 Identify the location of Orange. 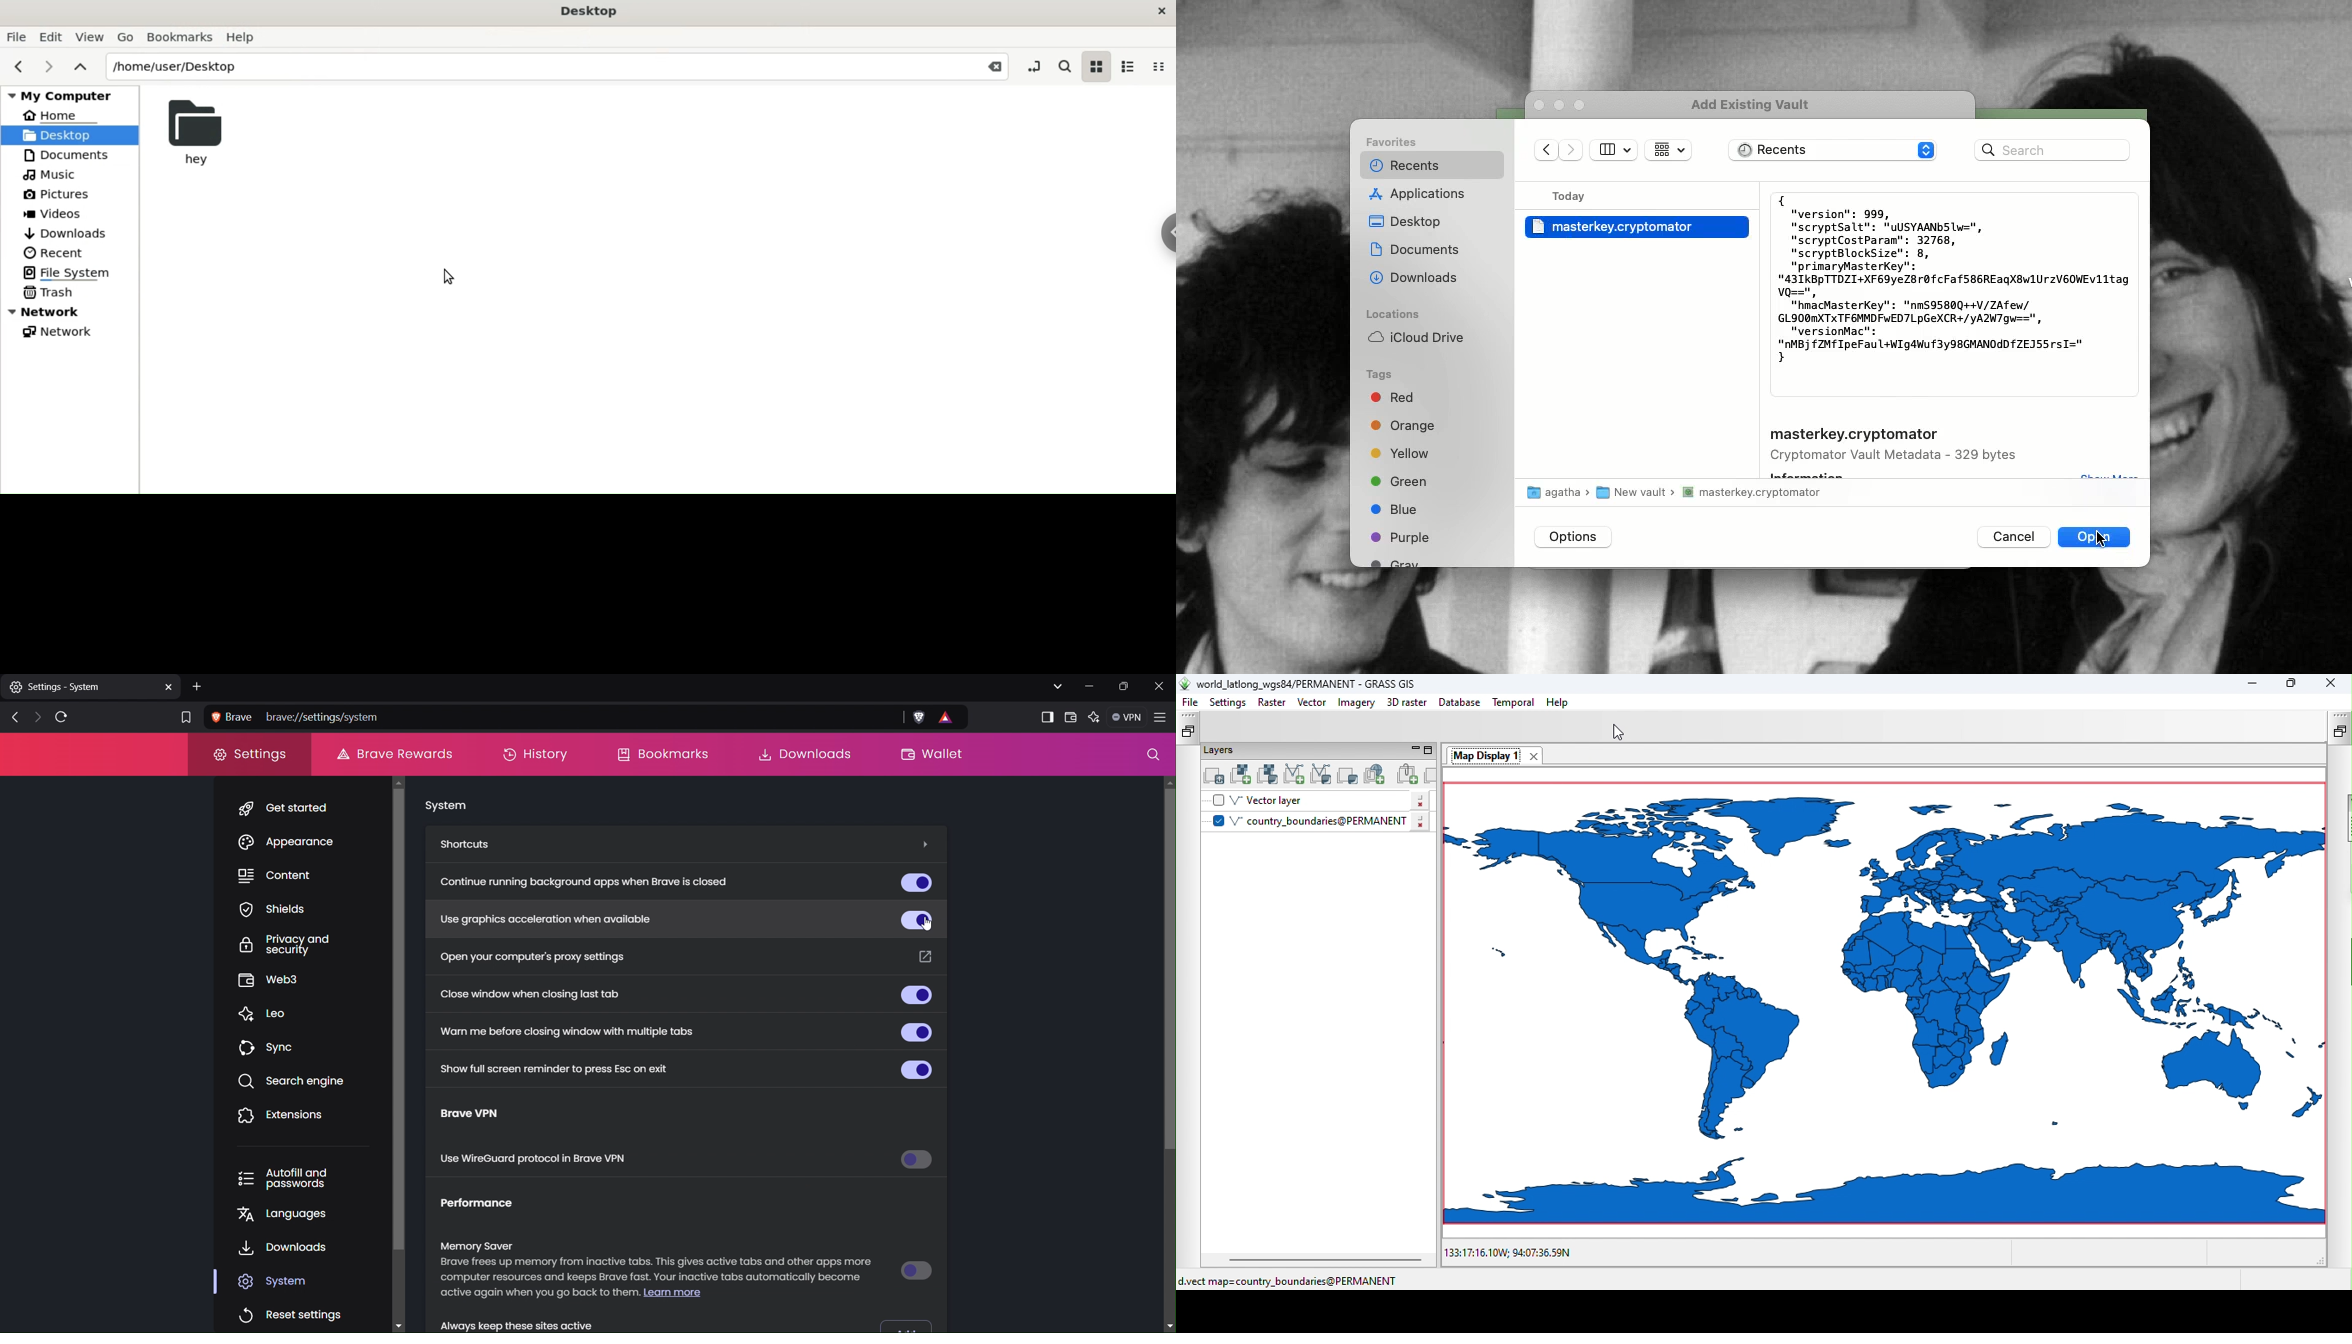
(1404, 427).